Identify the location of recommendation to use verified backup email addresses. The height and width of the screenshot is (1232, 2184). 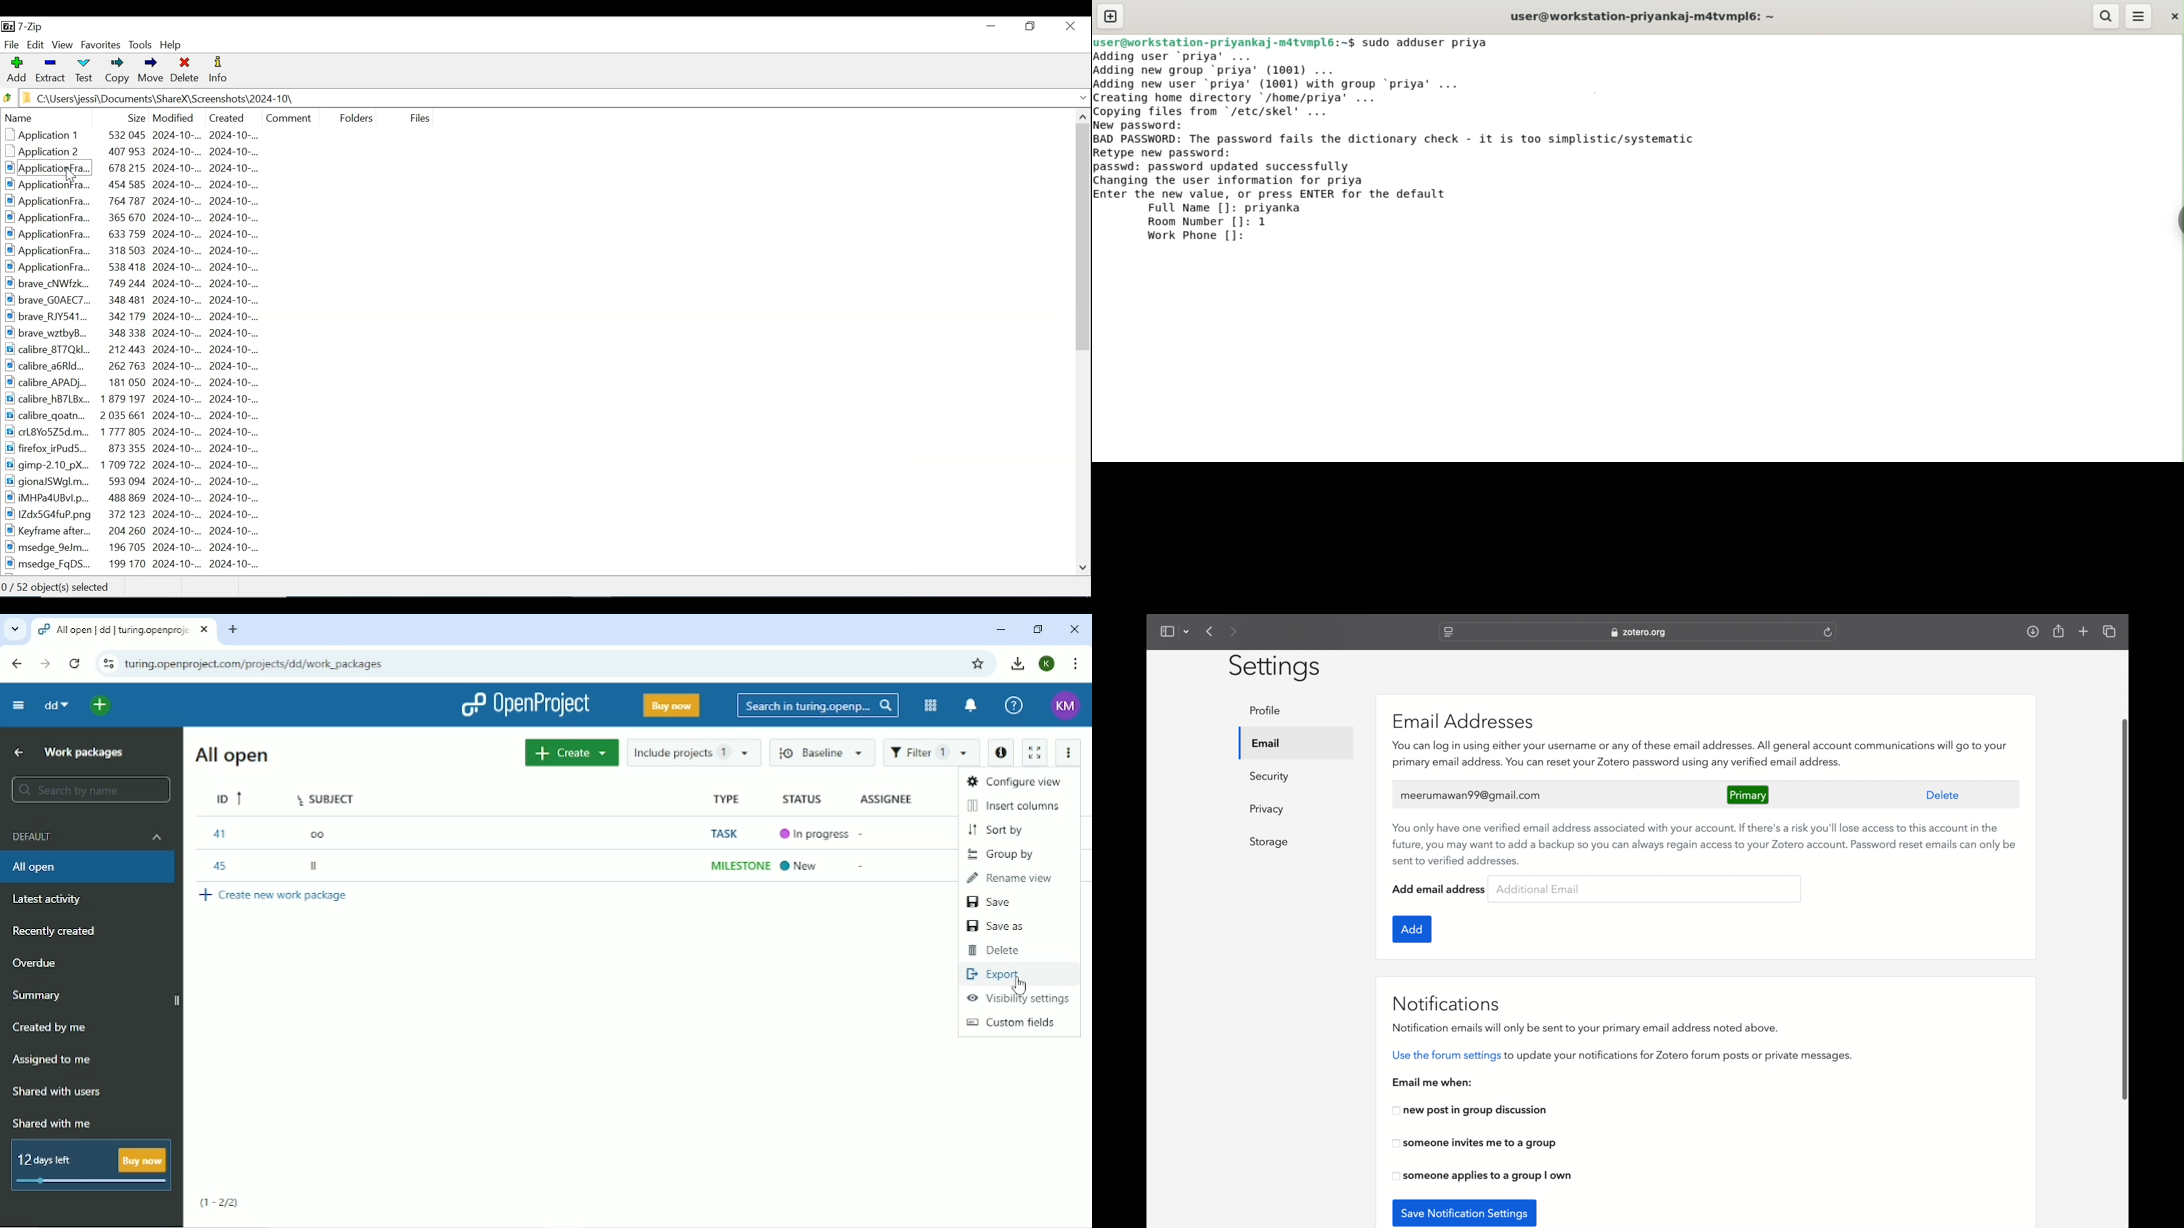
(1705, 845).